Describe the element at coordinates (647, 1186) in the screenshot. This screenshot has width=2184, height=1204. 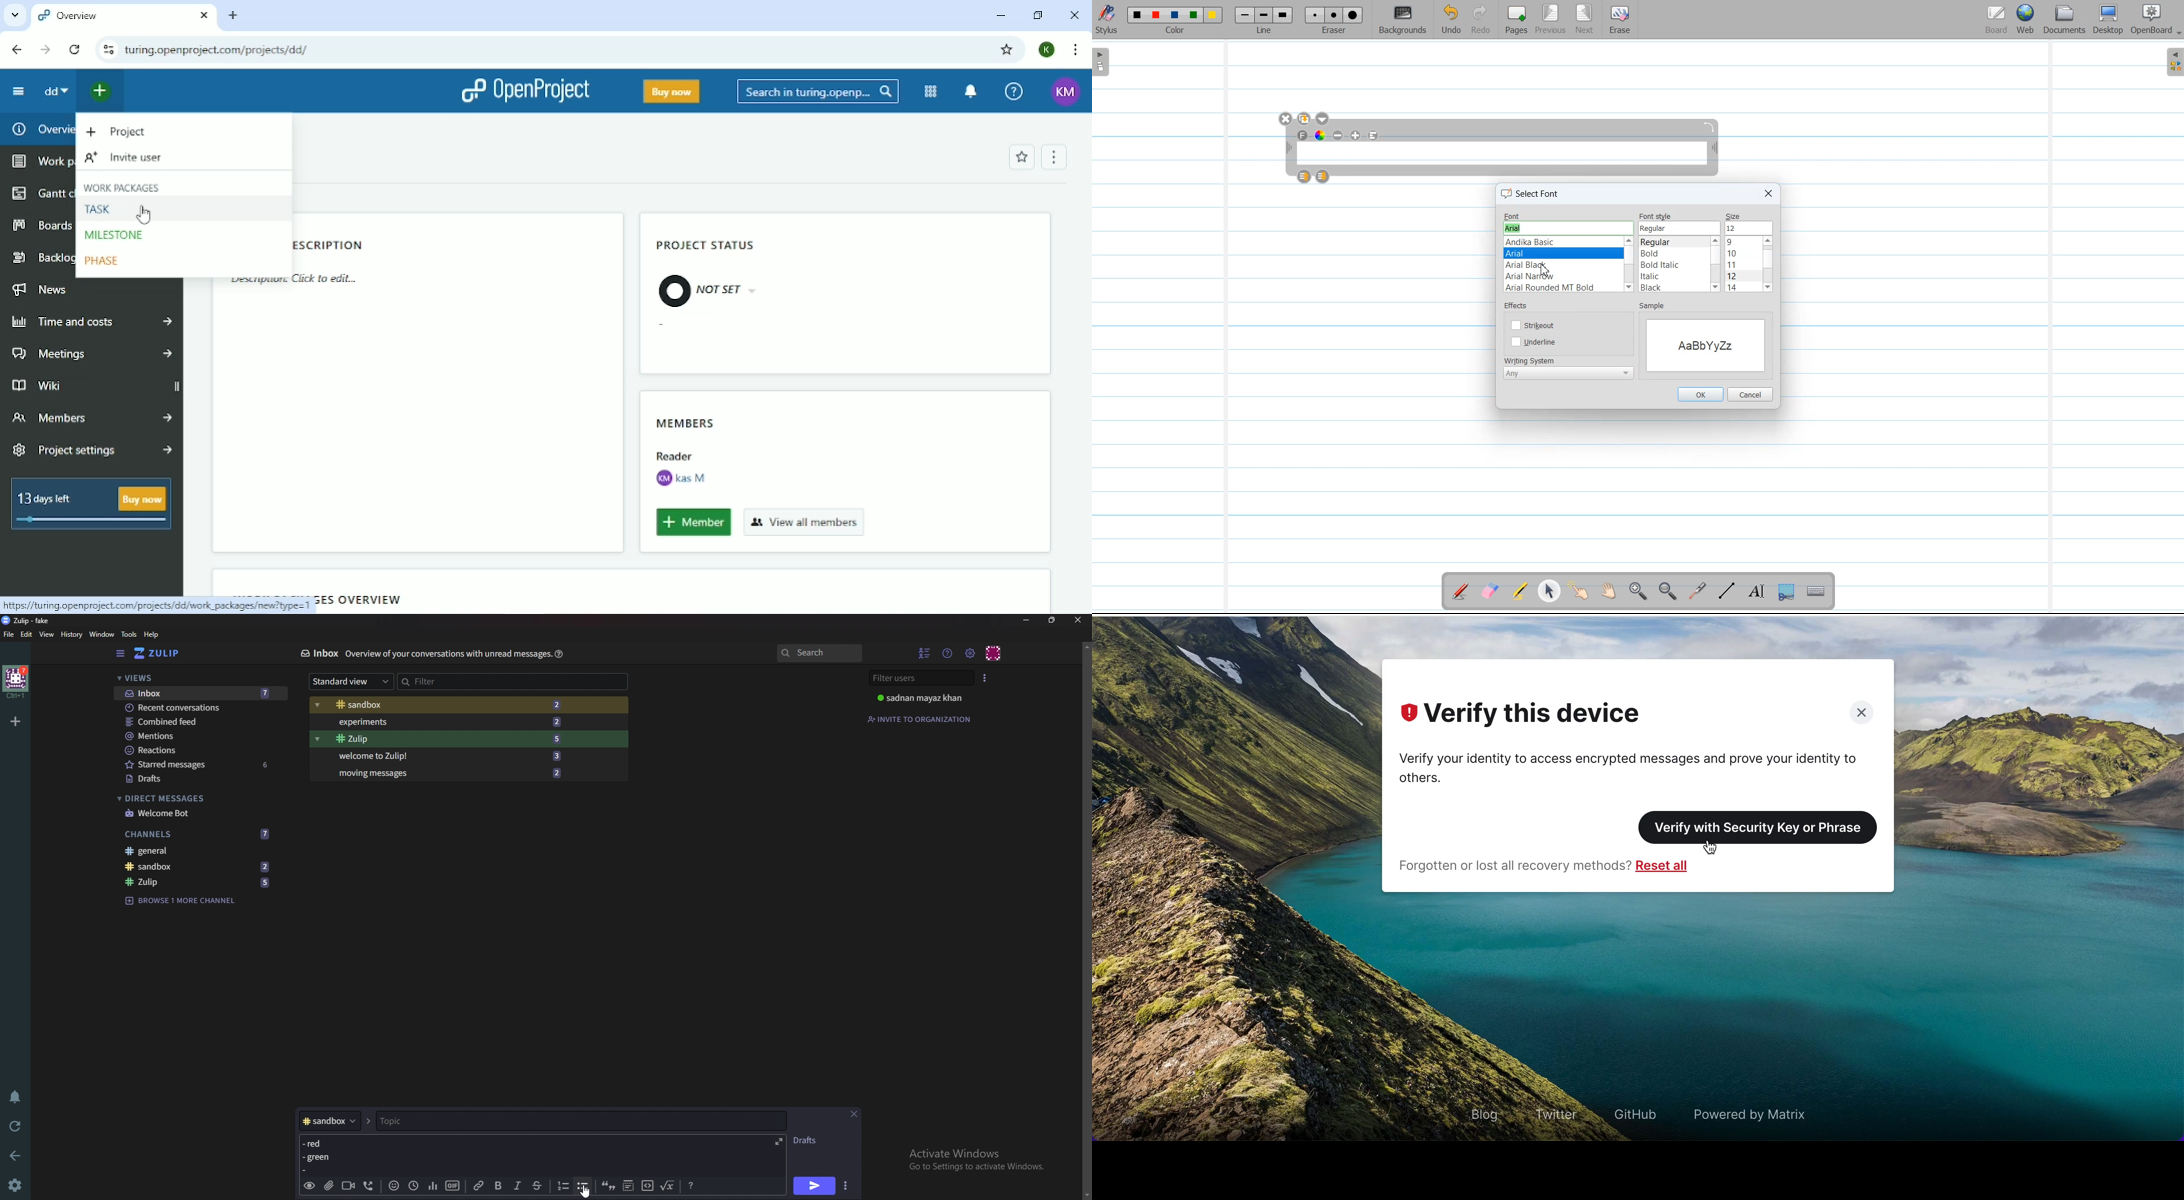
I see `code` at that location.